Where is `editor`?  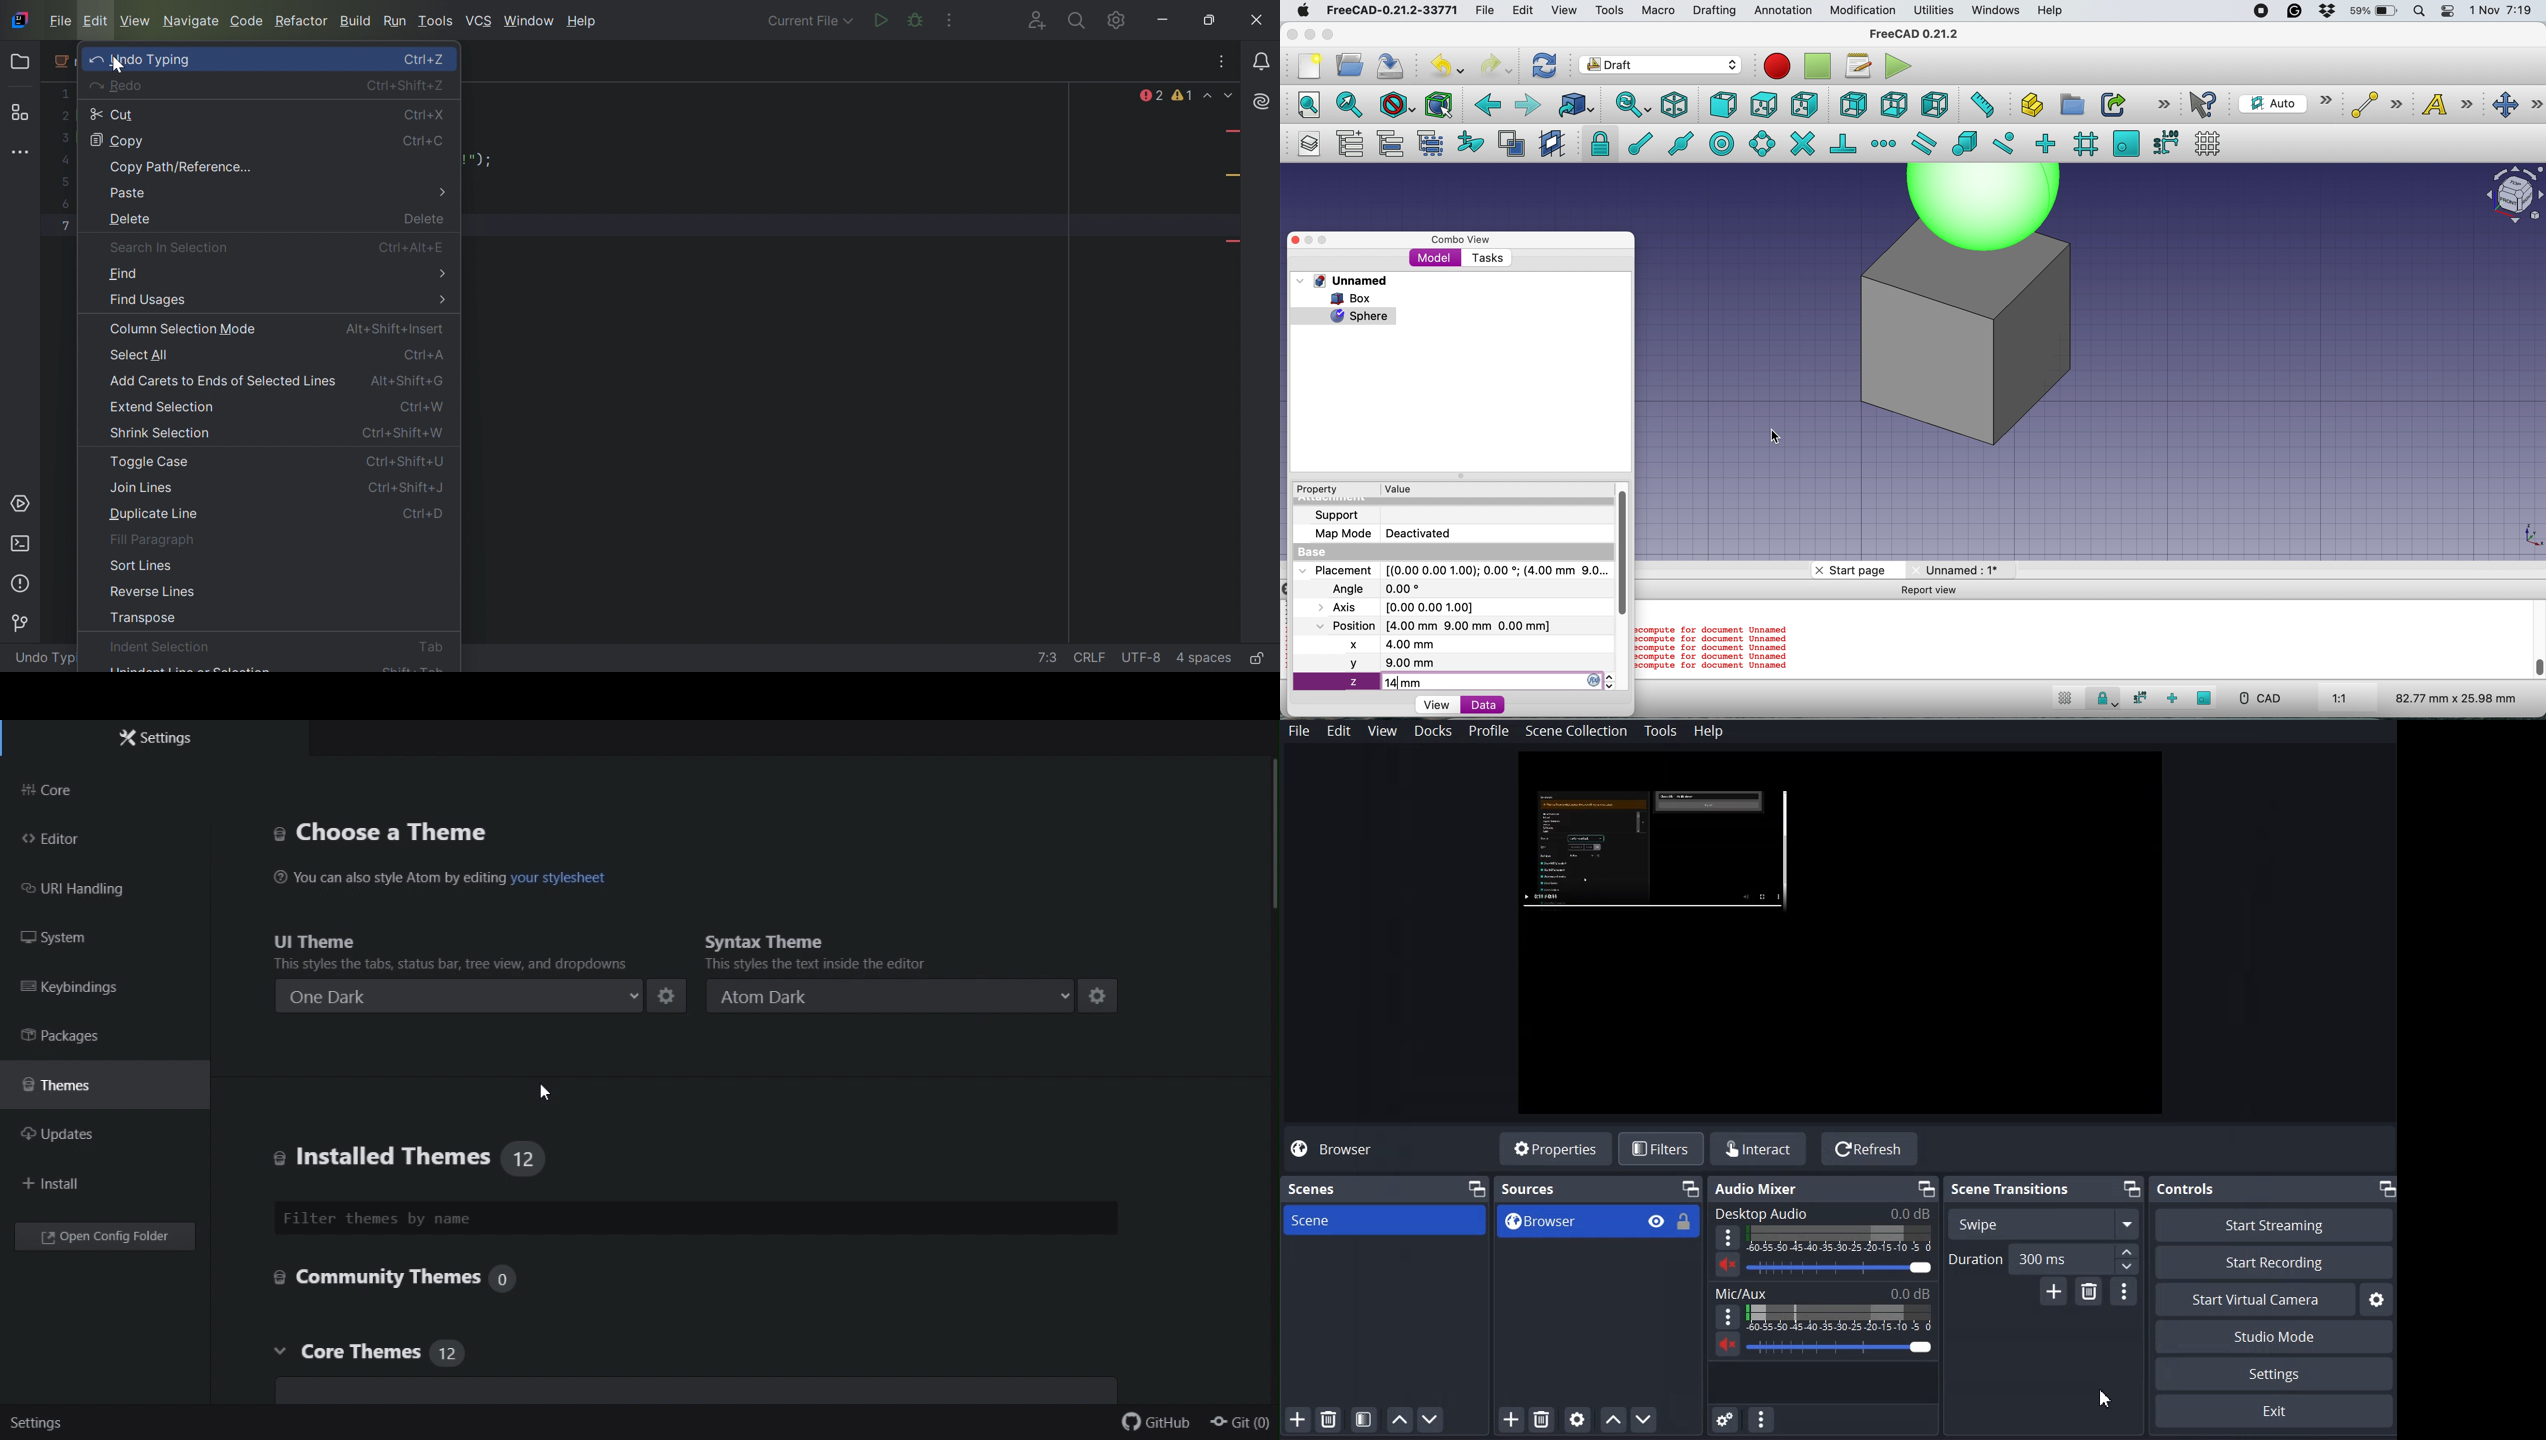
editor is located at coordinates (75, 842).